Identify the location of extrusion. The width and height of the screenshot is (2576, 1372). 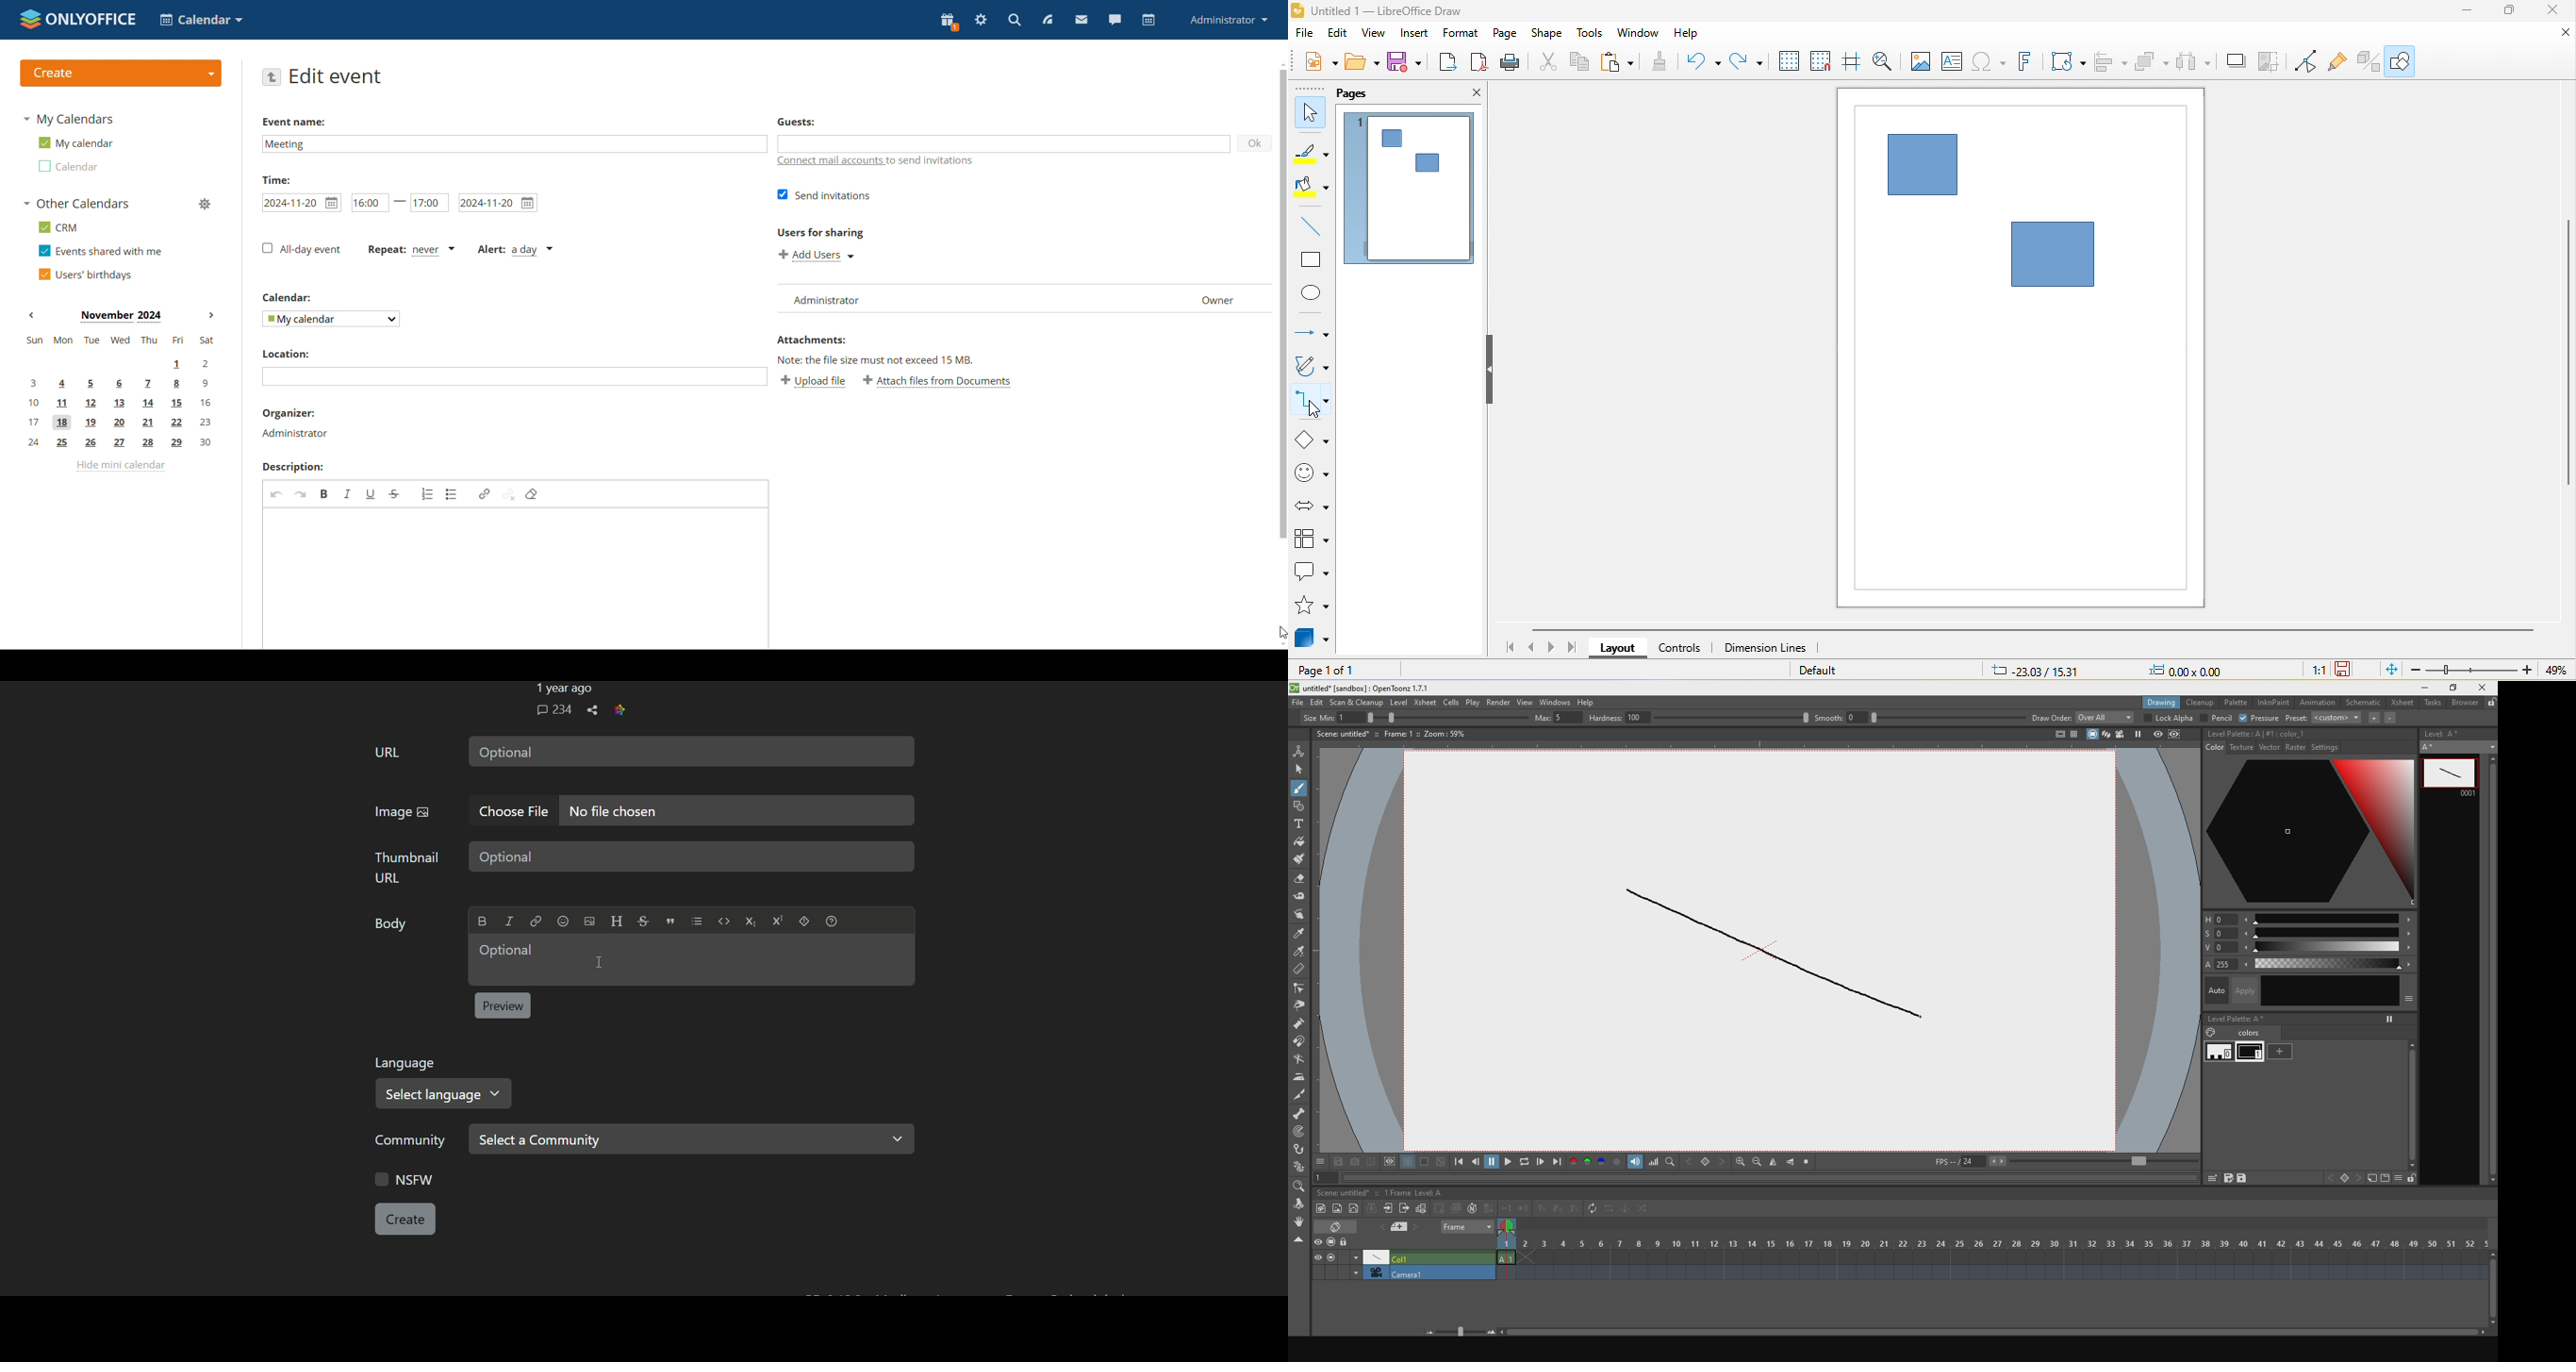
(2372, 61).